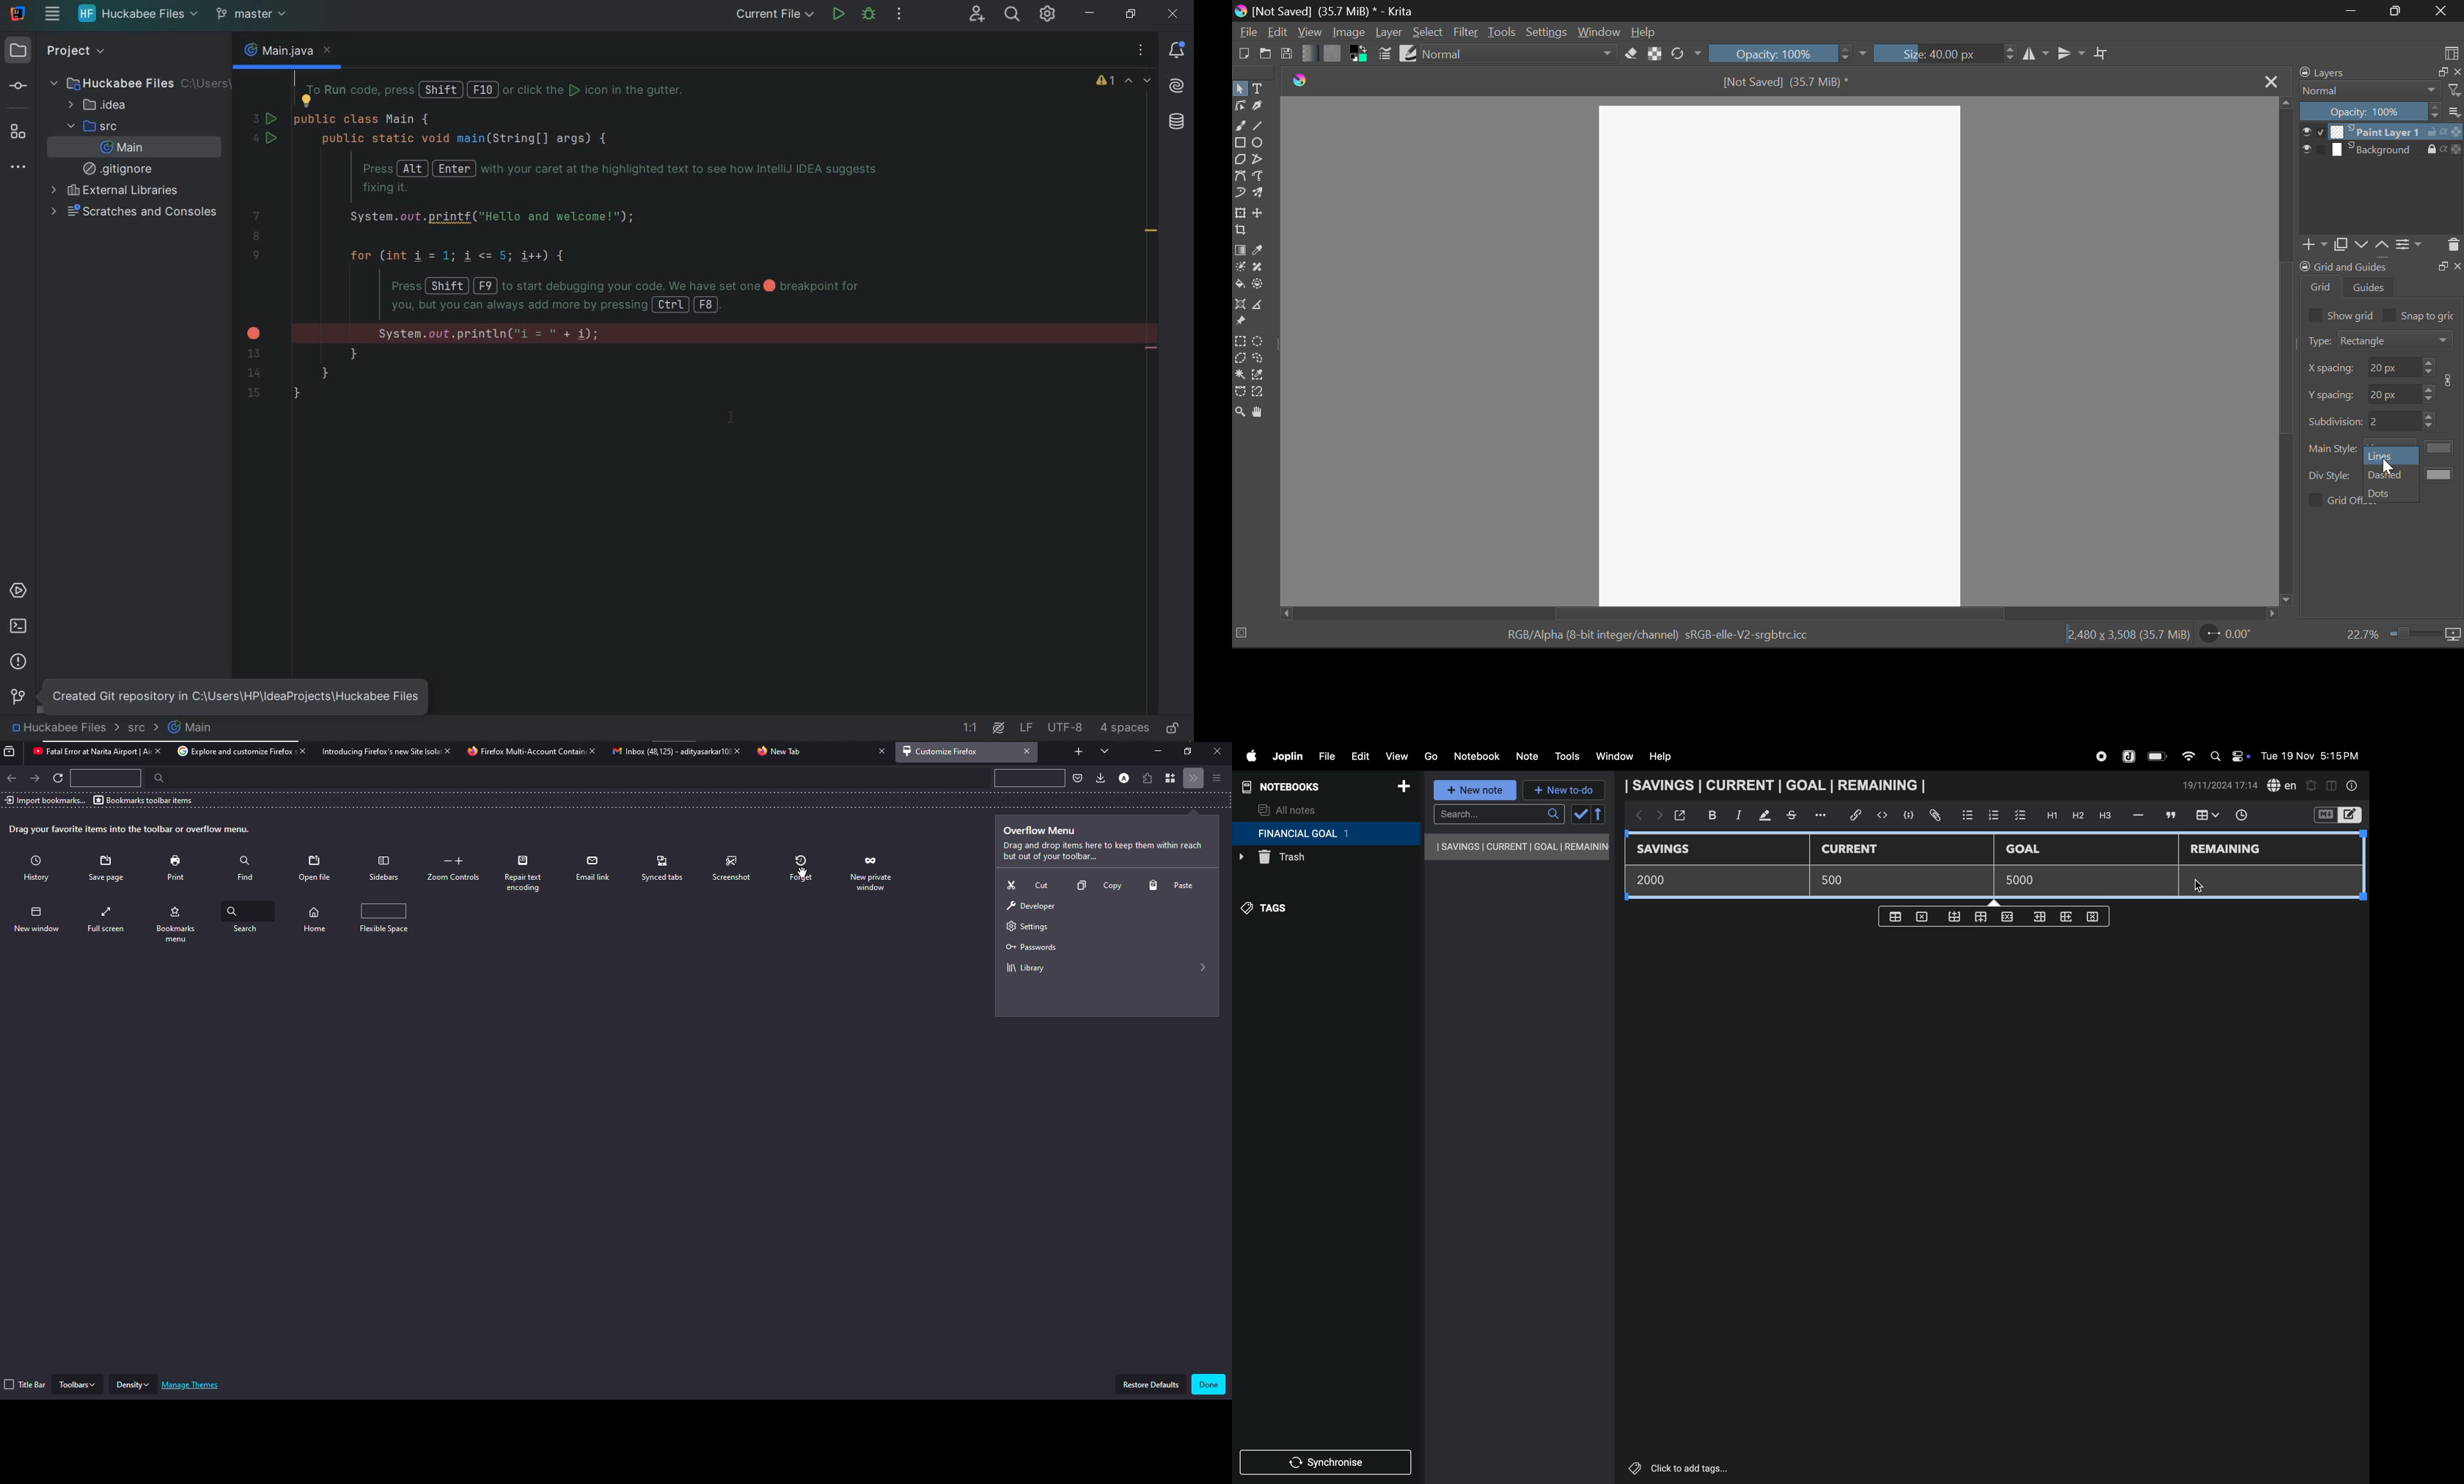 The height and width of the screenshot is (1484, 2464). I want to click on H1, so click(2051, 816).